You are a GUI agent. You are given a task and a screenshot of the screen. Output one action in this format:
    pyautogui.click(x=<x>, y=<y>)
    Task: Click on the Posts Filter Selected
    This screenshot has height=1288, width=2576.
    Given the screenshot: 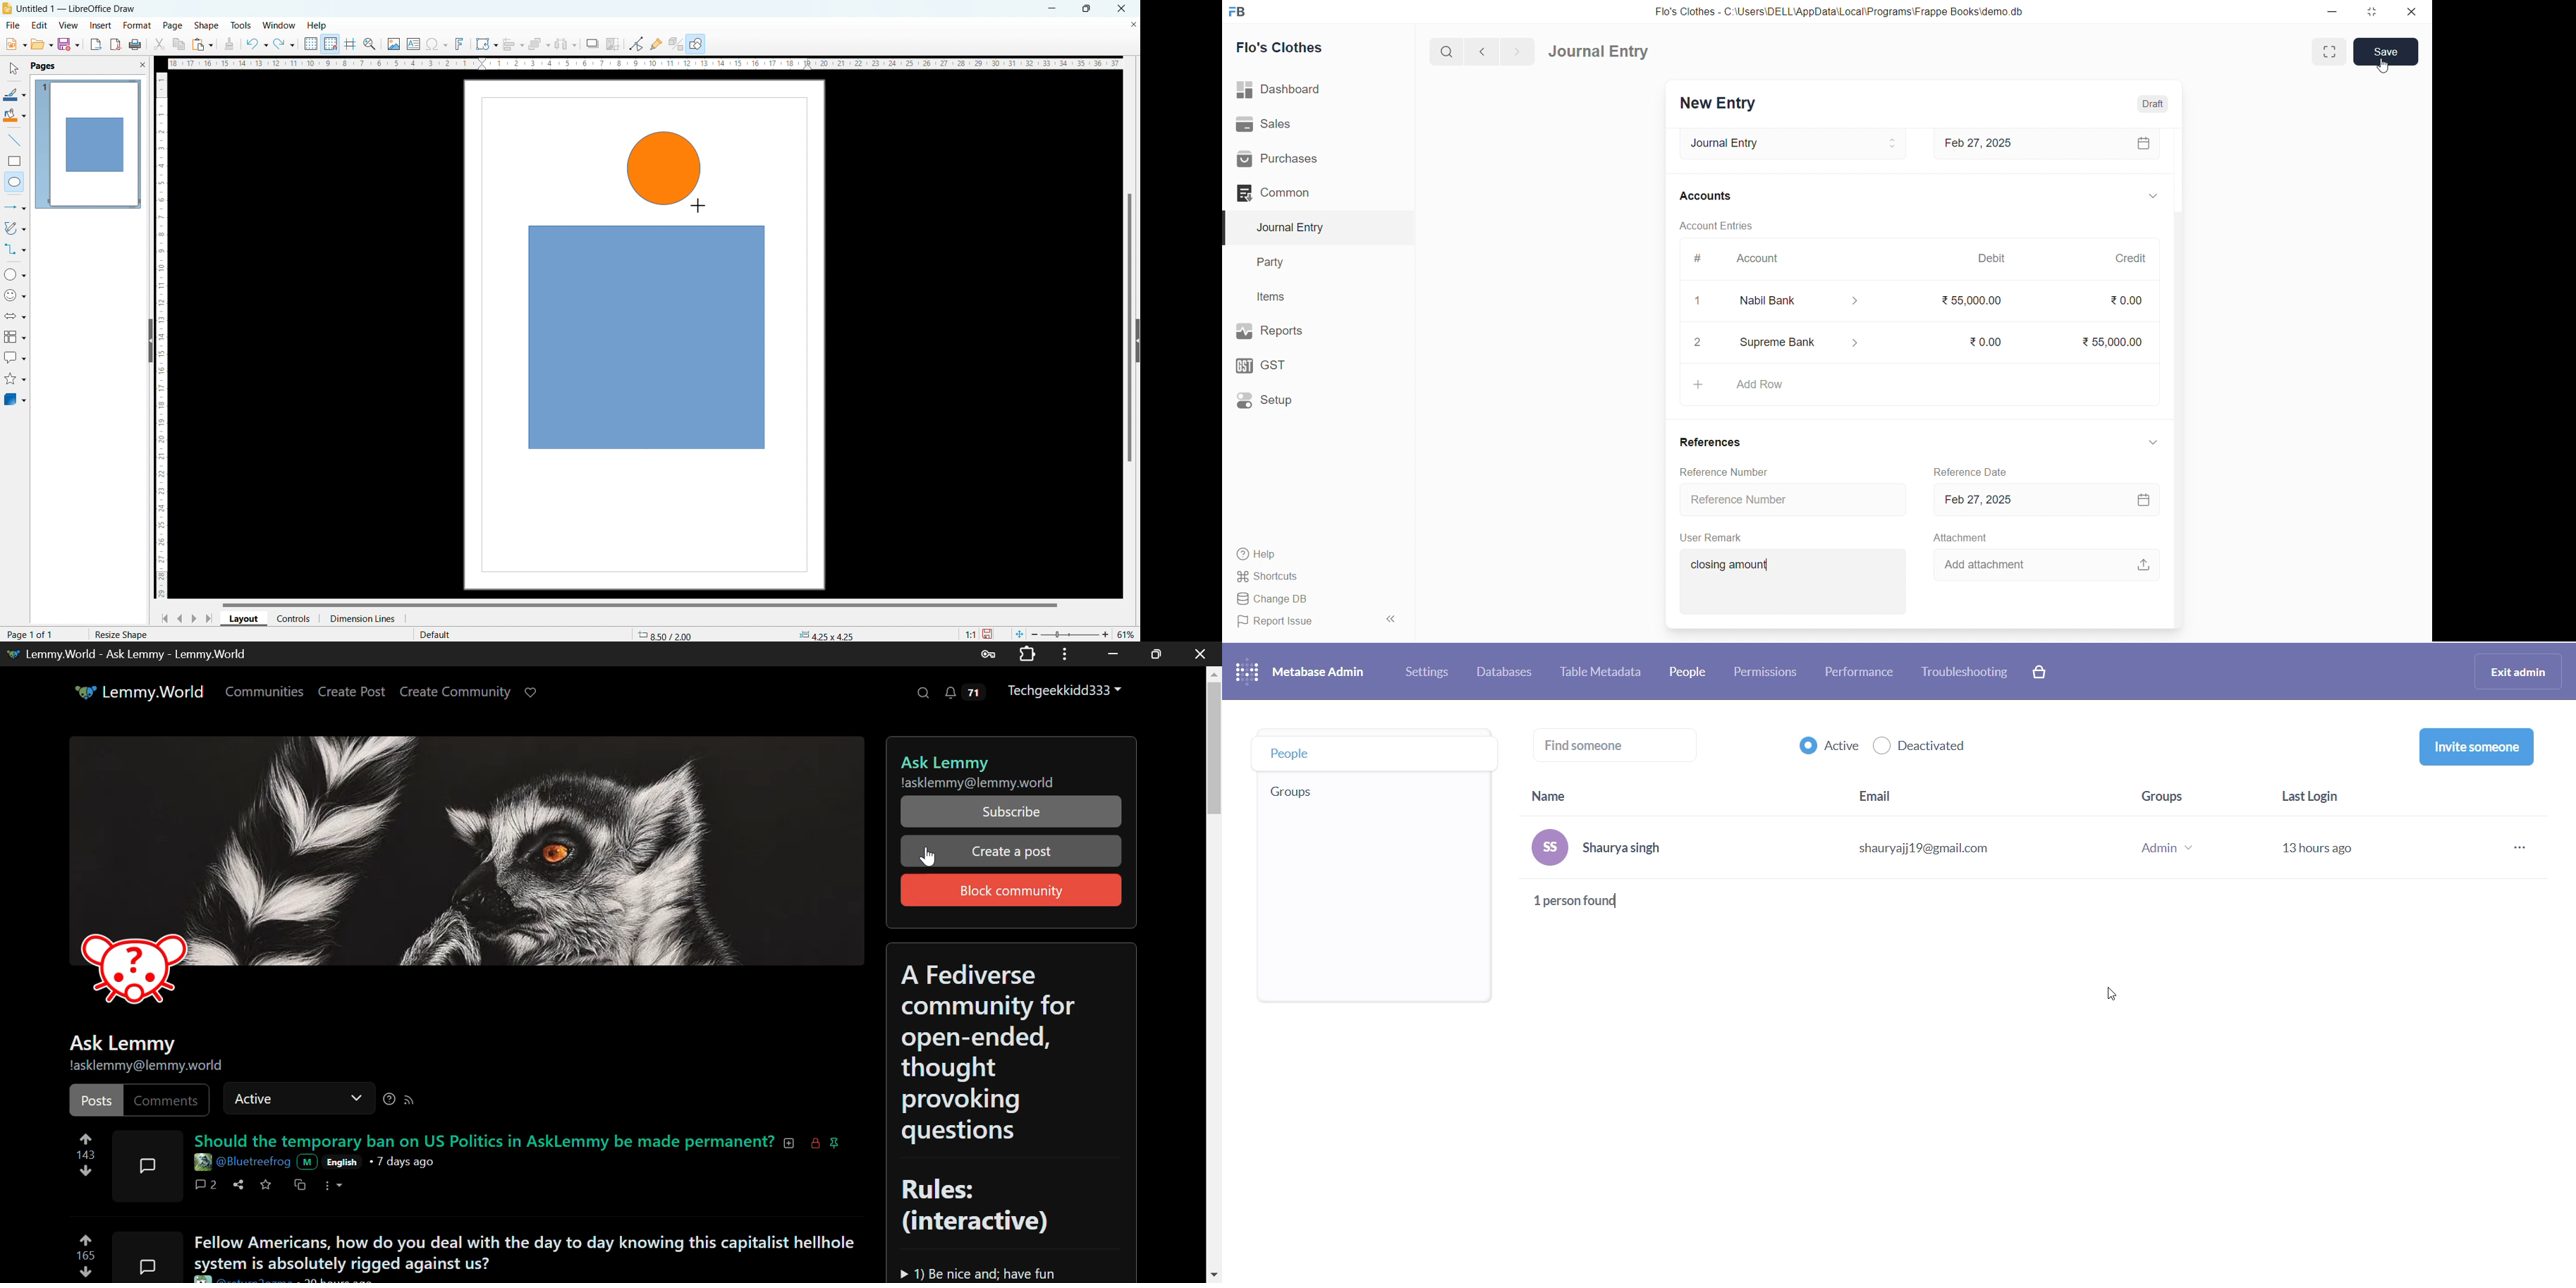 What is the action you would take?
    pyautogui.click(x=98, y=1100)
    